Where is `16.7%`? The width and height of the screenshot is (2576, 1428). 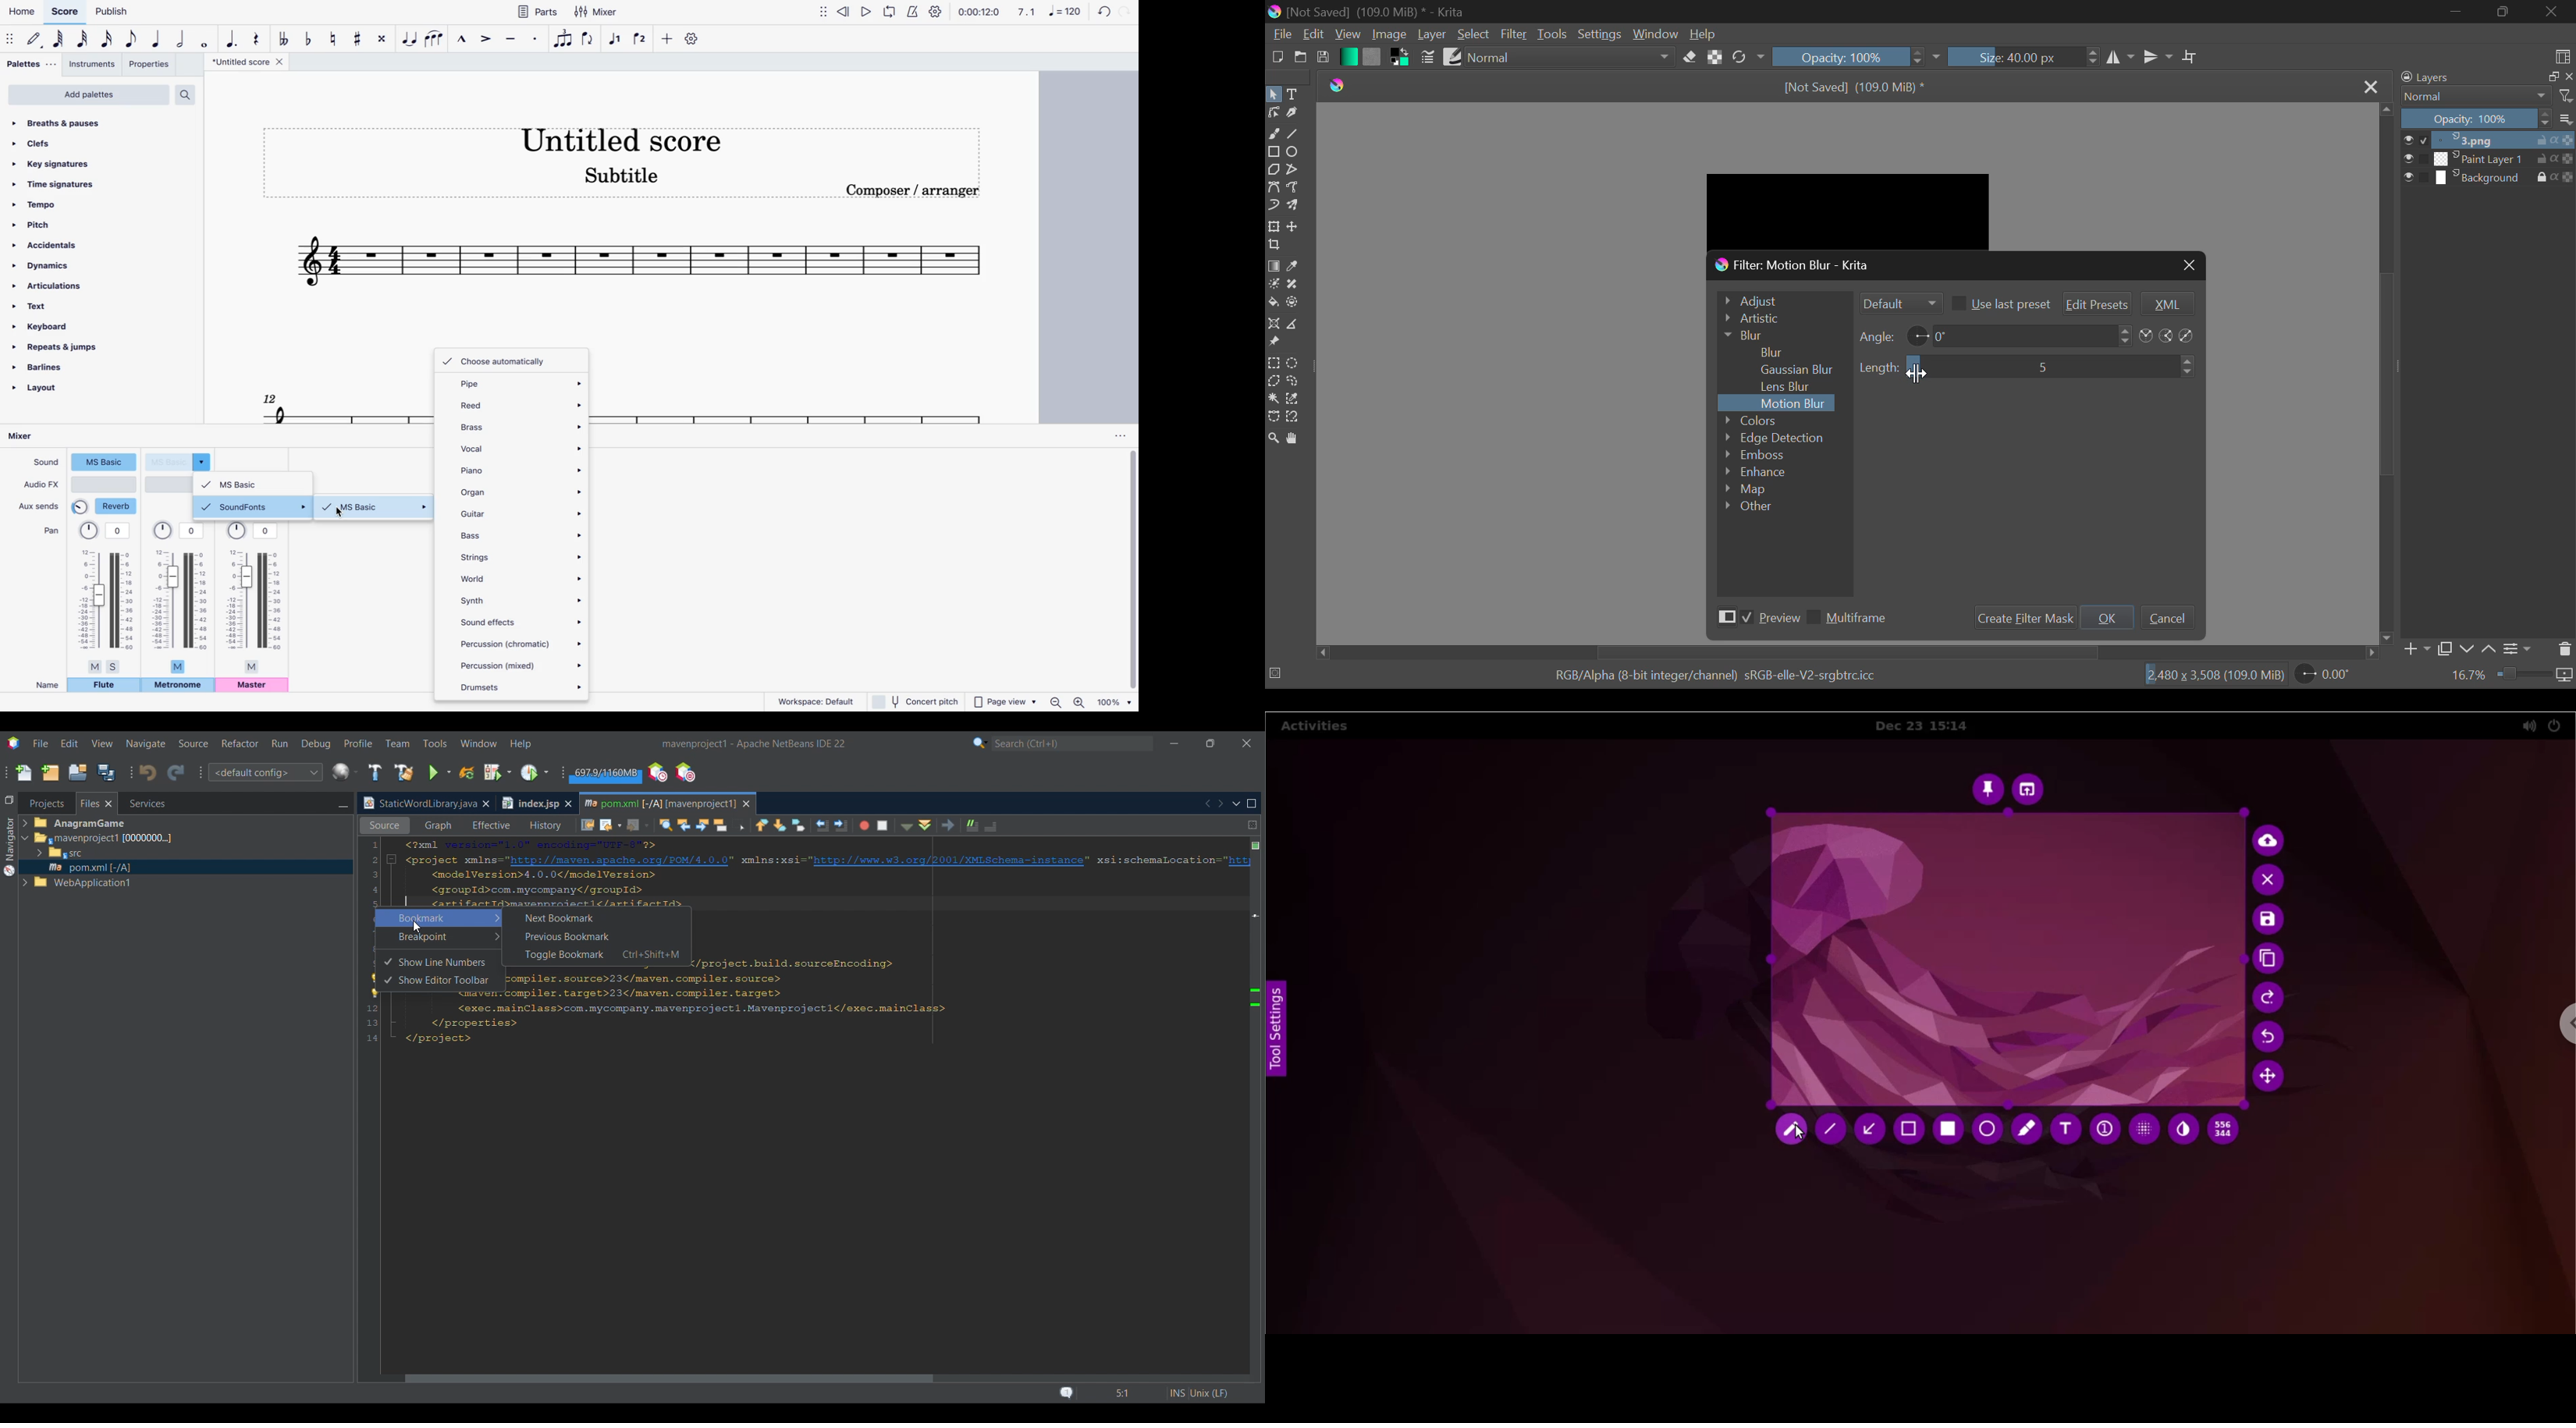
16.7% is located at coordinates (2469, 676).